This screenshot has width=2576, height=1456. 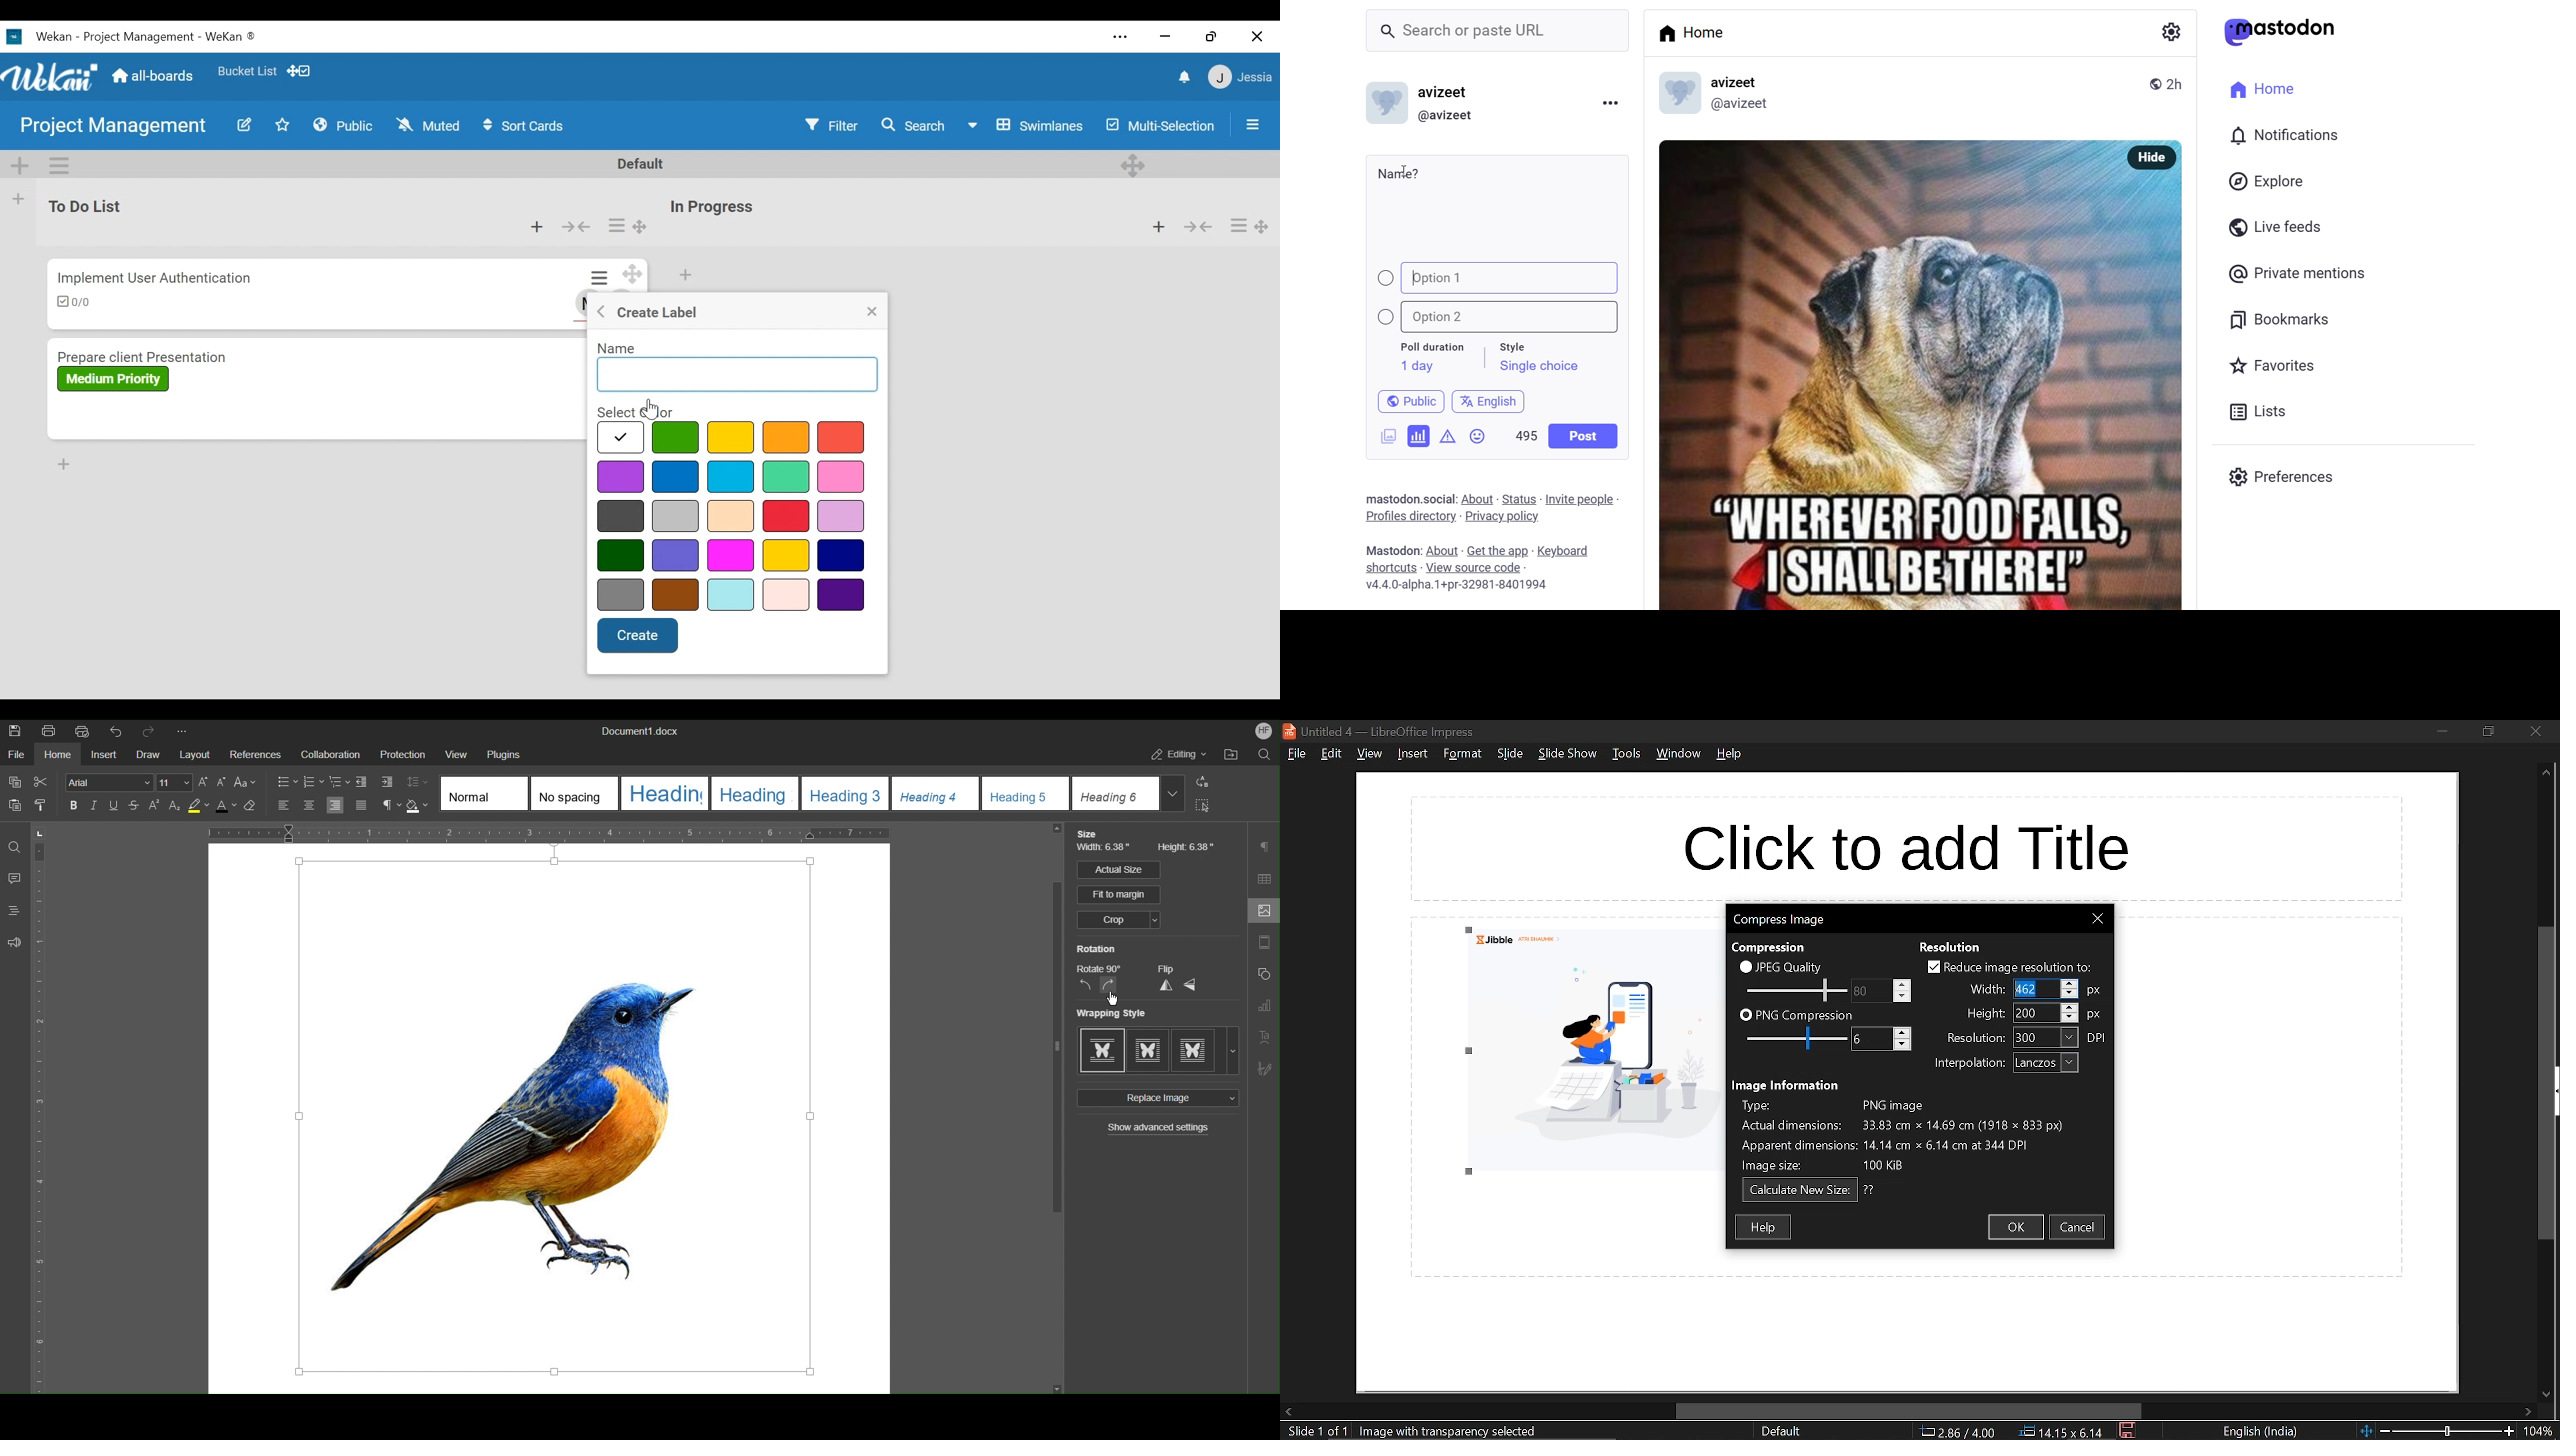 What do you see at coordinates (2097, 919) in the screenshot?
I see `Close` at bounding box center [2097, 919].